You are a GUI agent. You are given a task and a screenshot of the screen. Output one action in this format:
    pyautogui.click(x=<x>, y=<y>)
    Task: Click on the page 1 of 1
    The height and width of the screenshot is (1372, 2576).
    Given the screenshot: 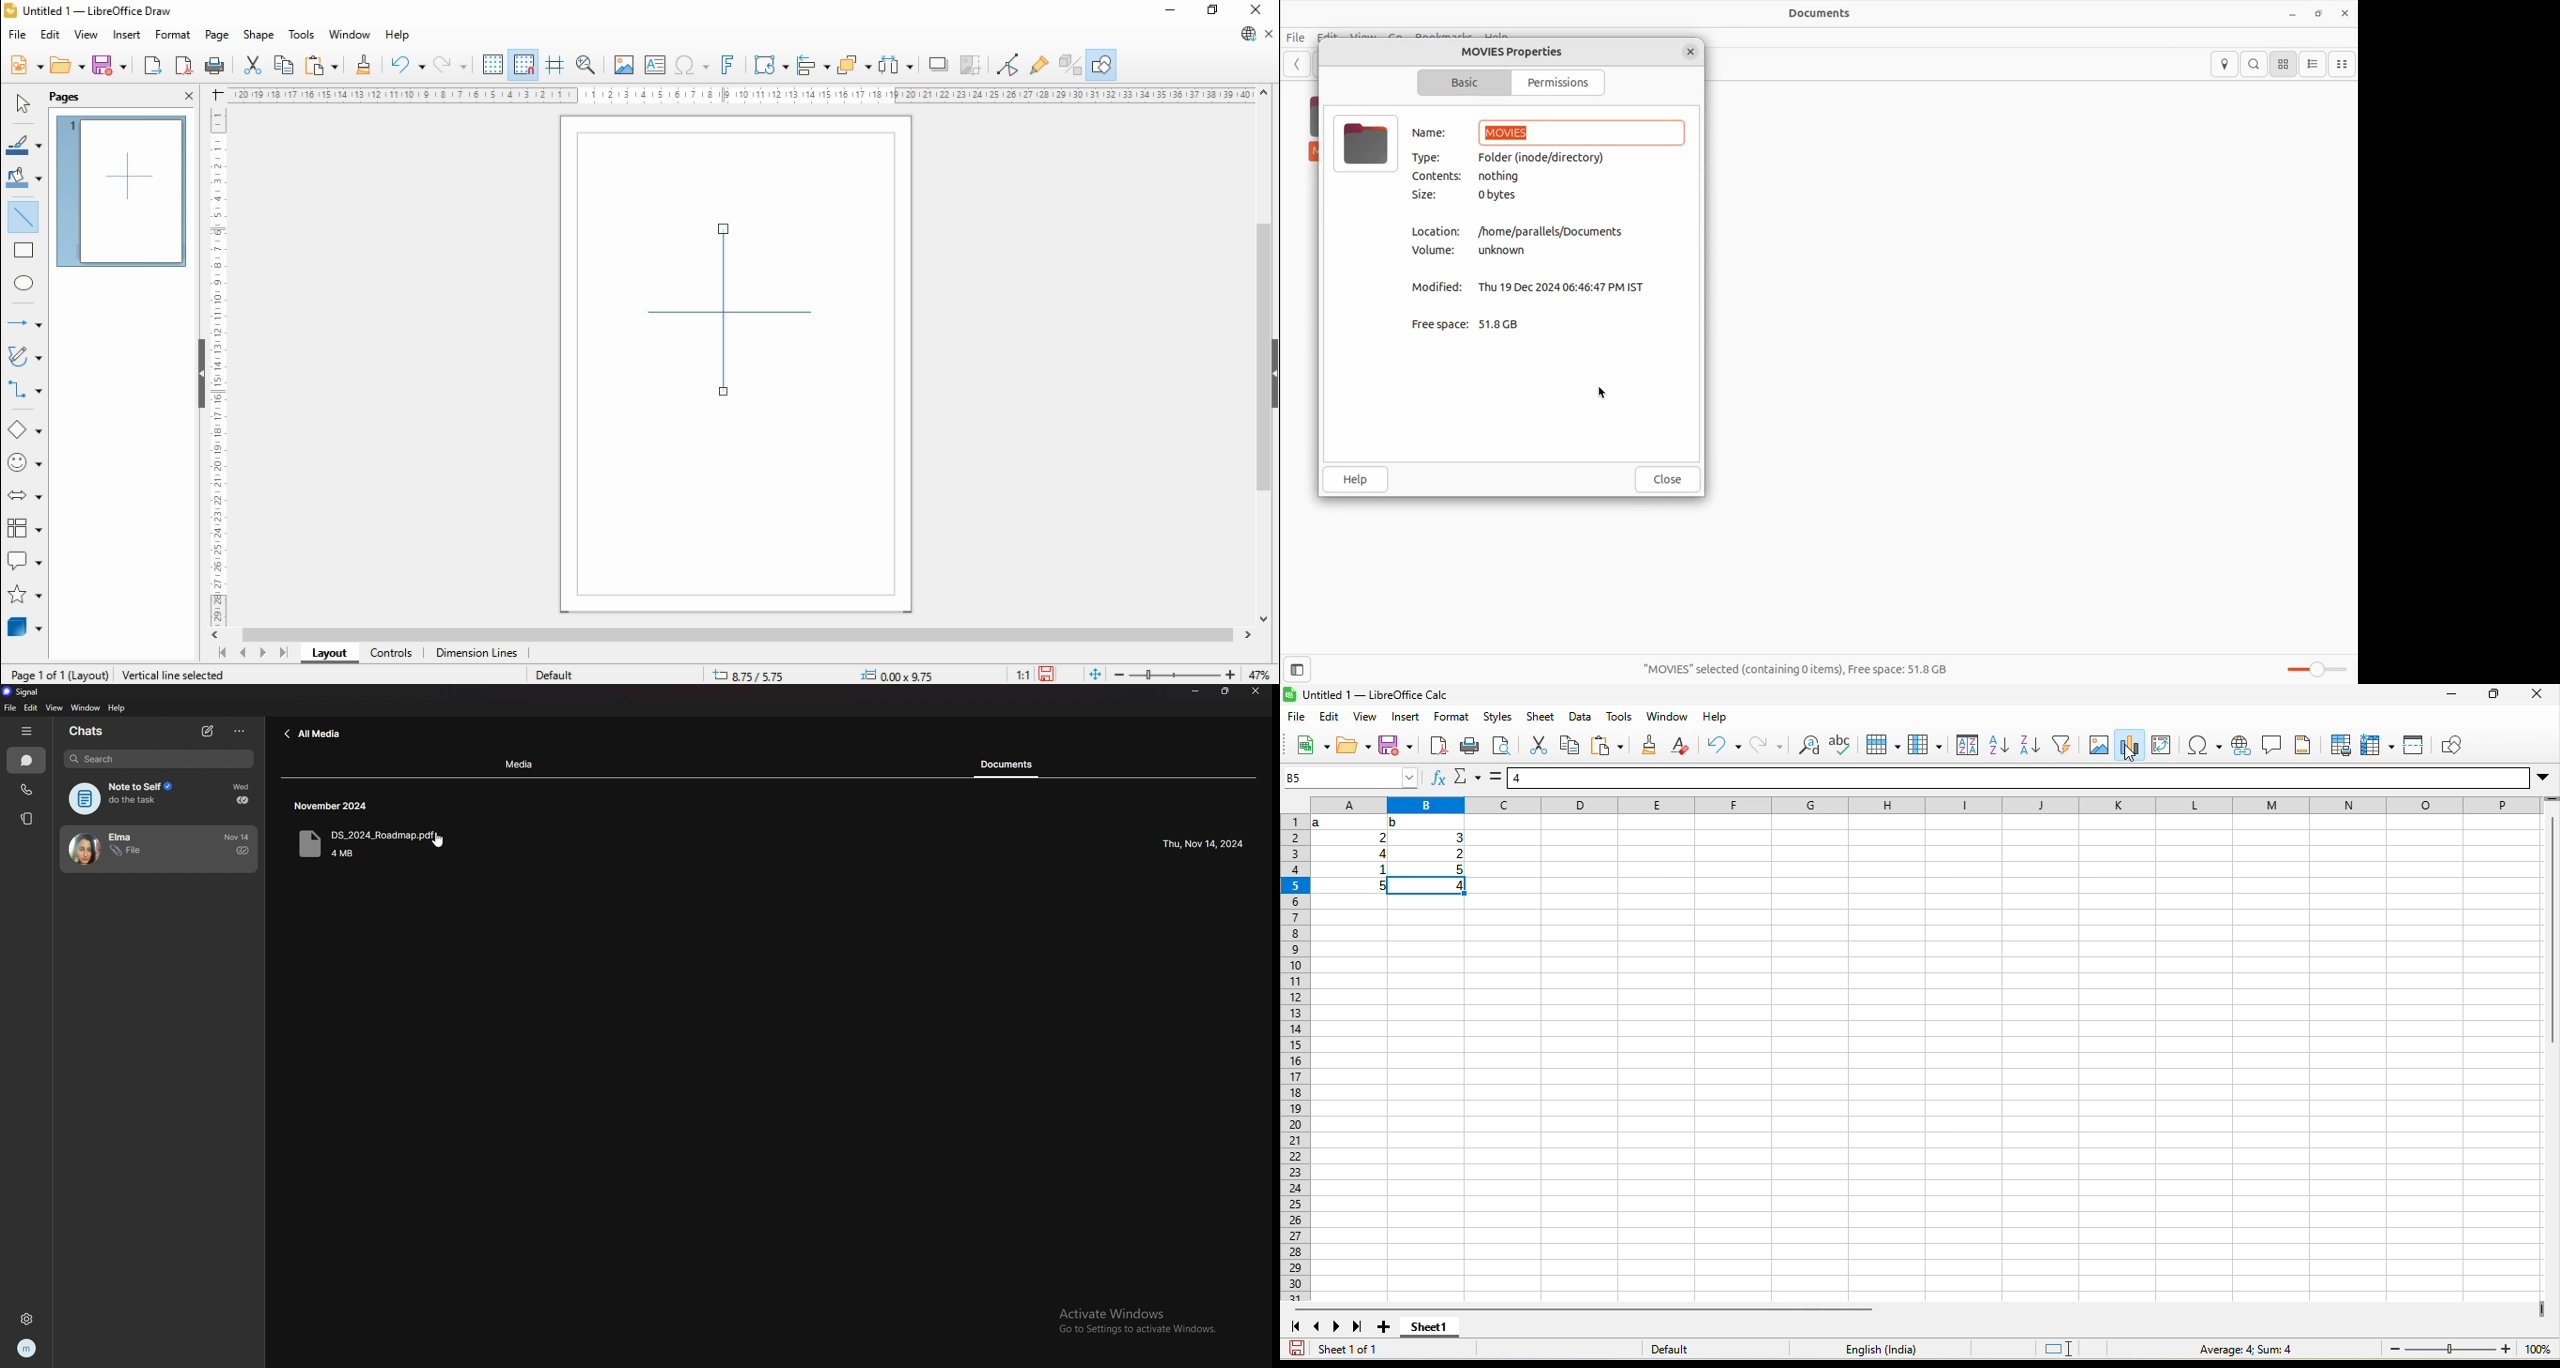 What is the action you would take?
    pyautogui.click(x=59, y=675)
    